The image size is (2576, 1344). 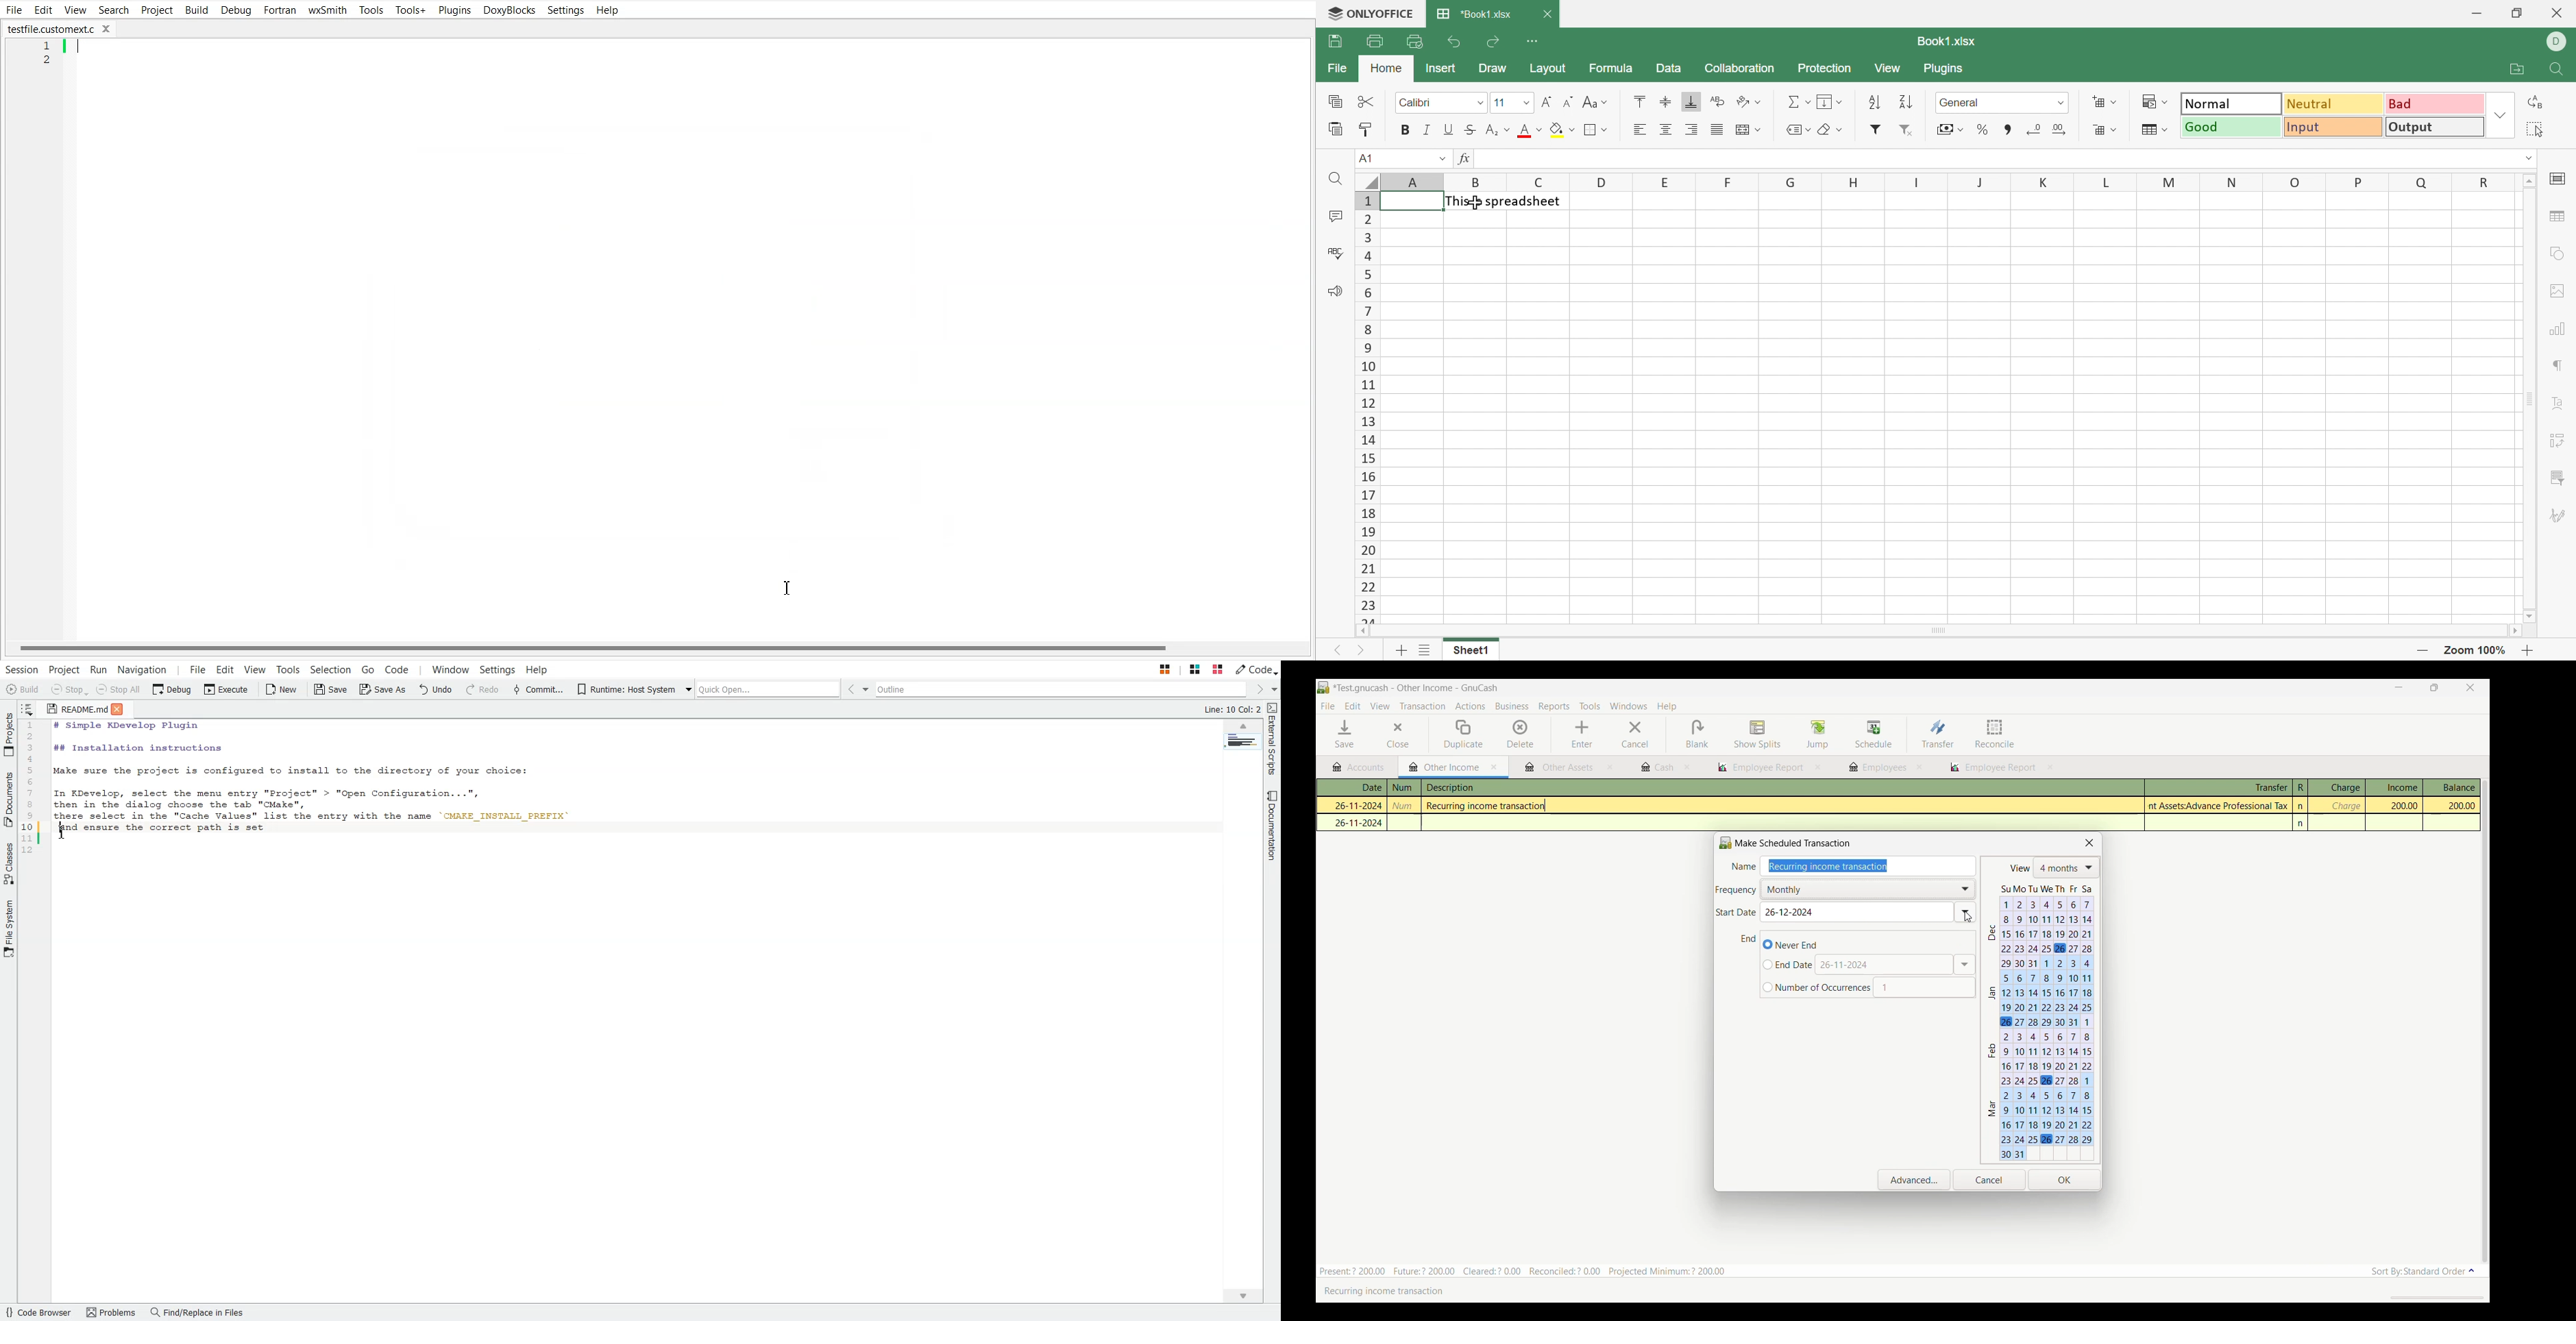 I want to click on Minimize, so click(x=2477, y=13).